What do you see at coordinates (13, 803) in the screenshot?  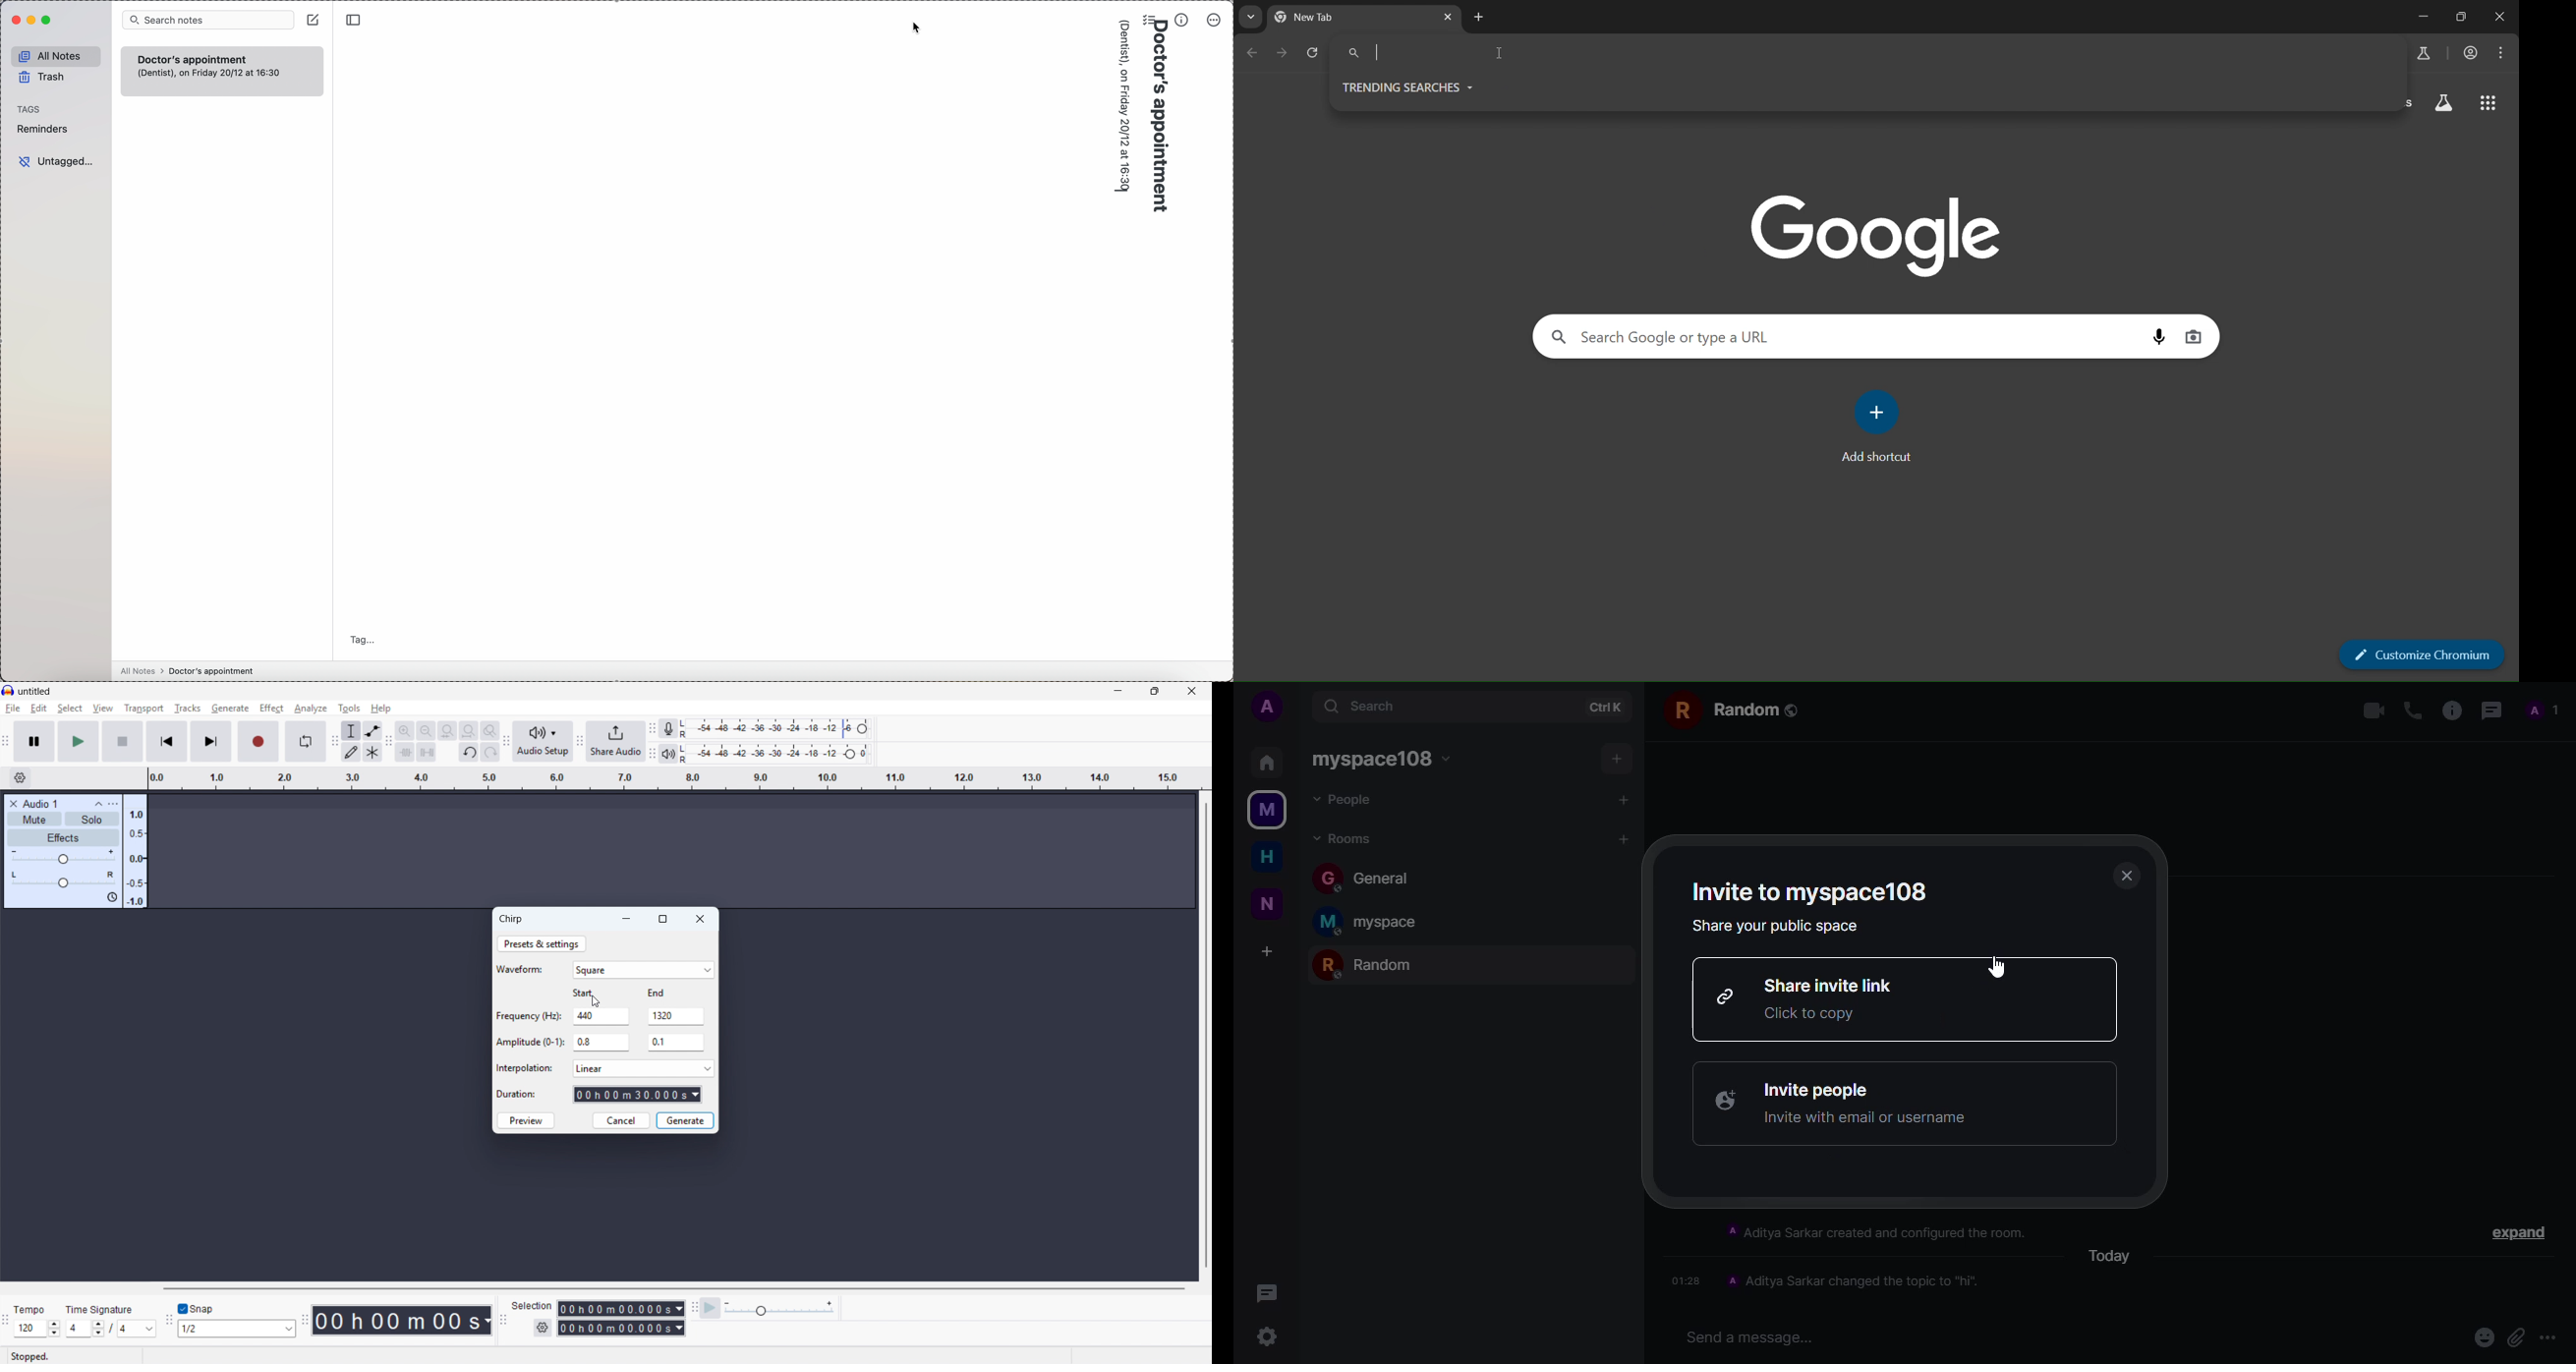 I see `Remove track ` at bounding box center [13, 803].